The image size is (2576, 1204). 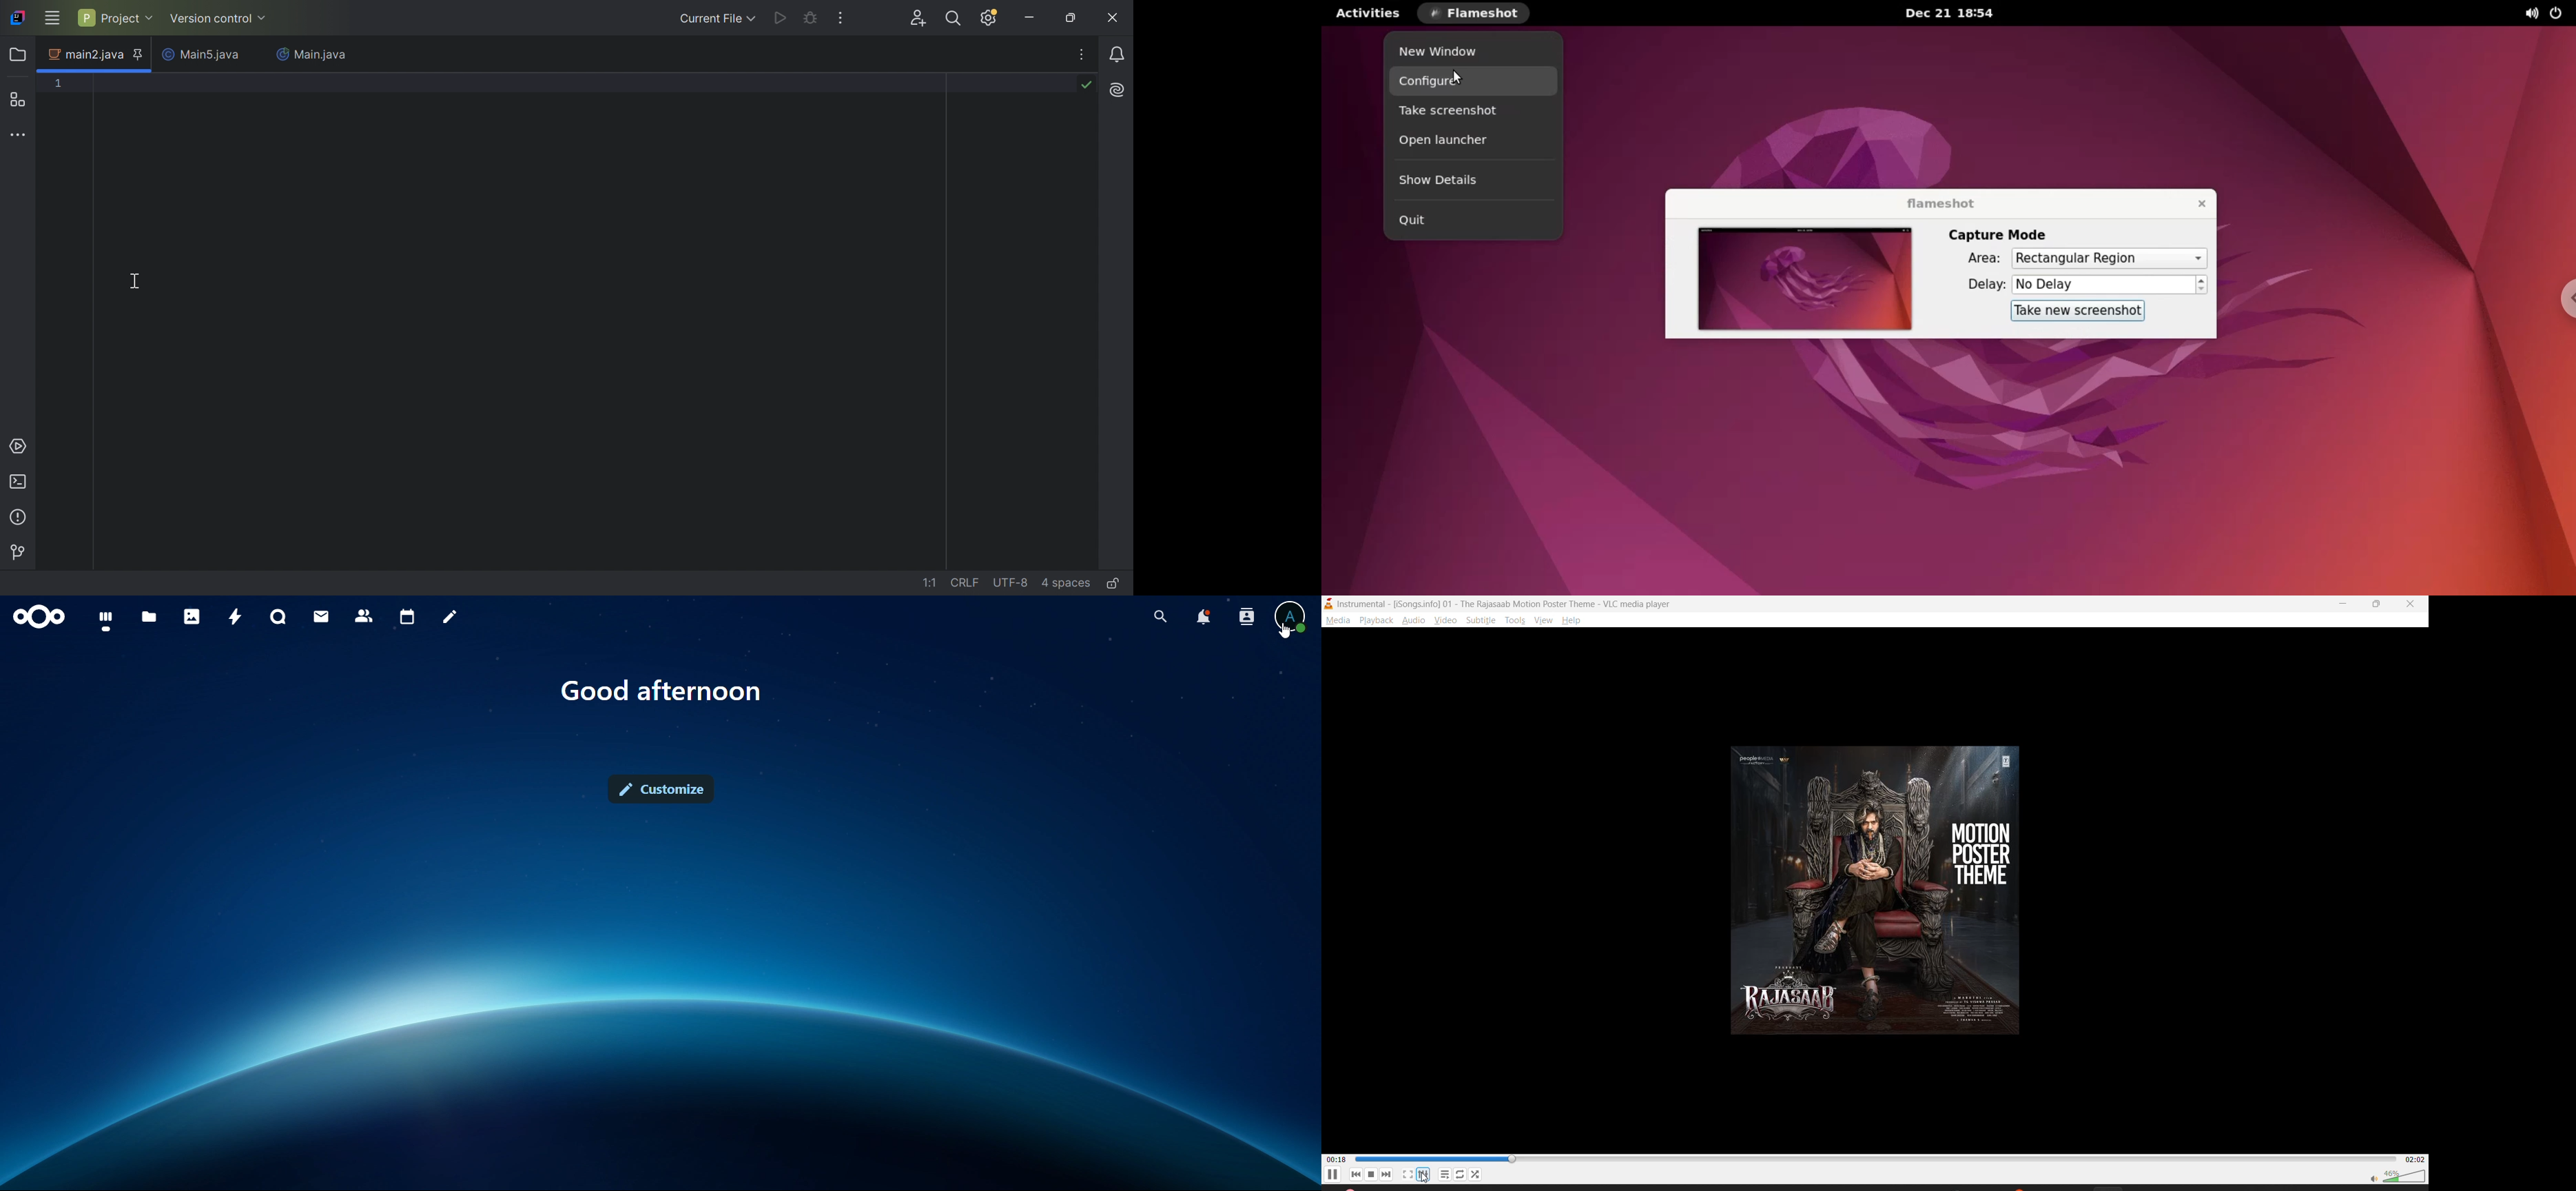 I want to click on files, so click(x=147, y=617).